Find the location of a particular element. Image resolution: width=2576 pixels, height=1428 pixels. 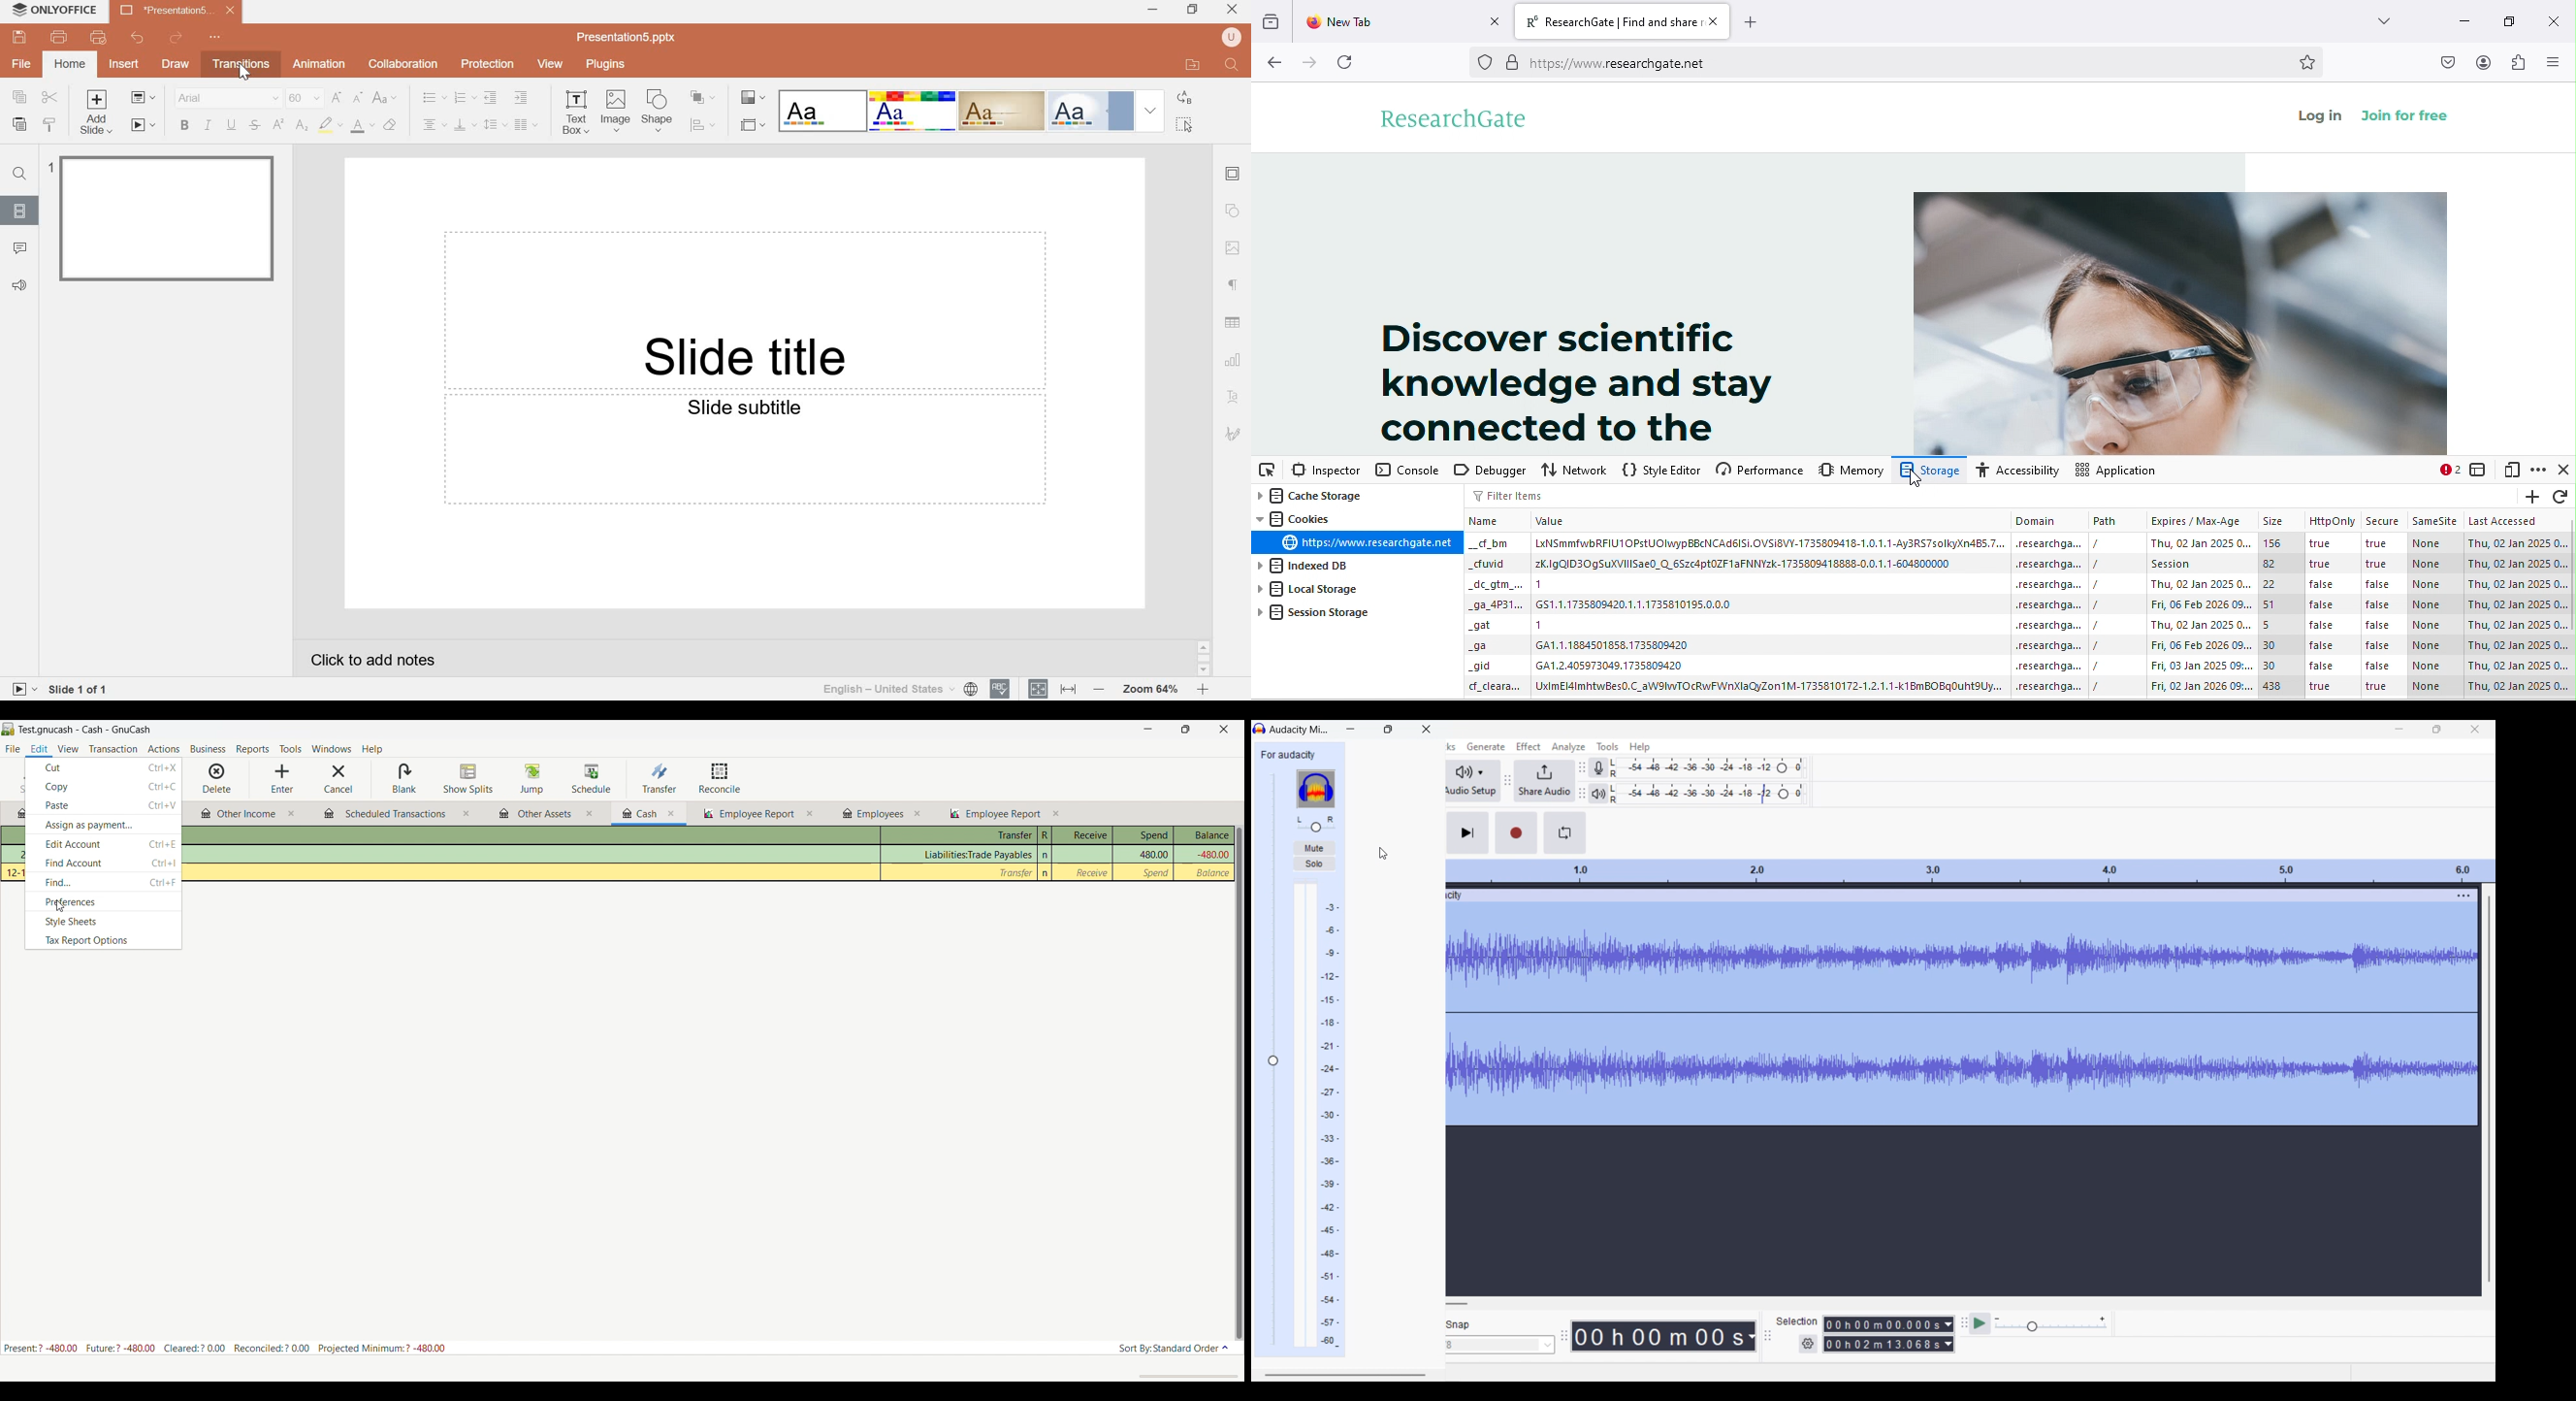

close is located at coordinates (671, 813).